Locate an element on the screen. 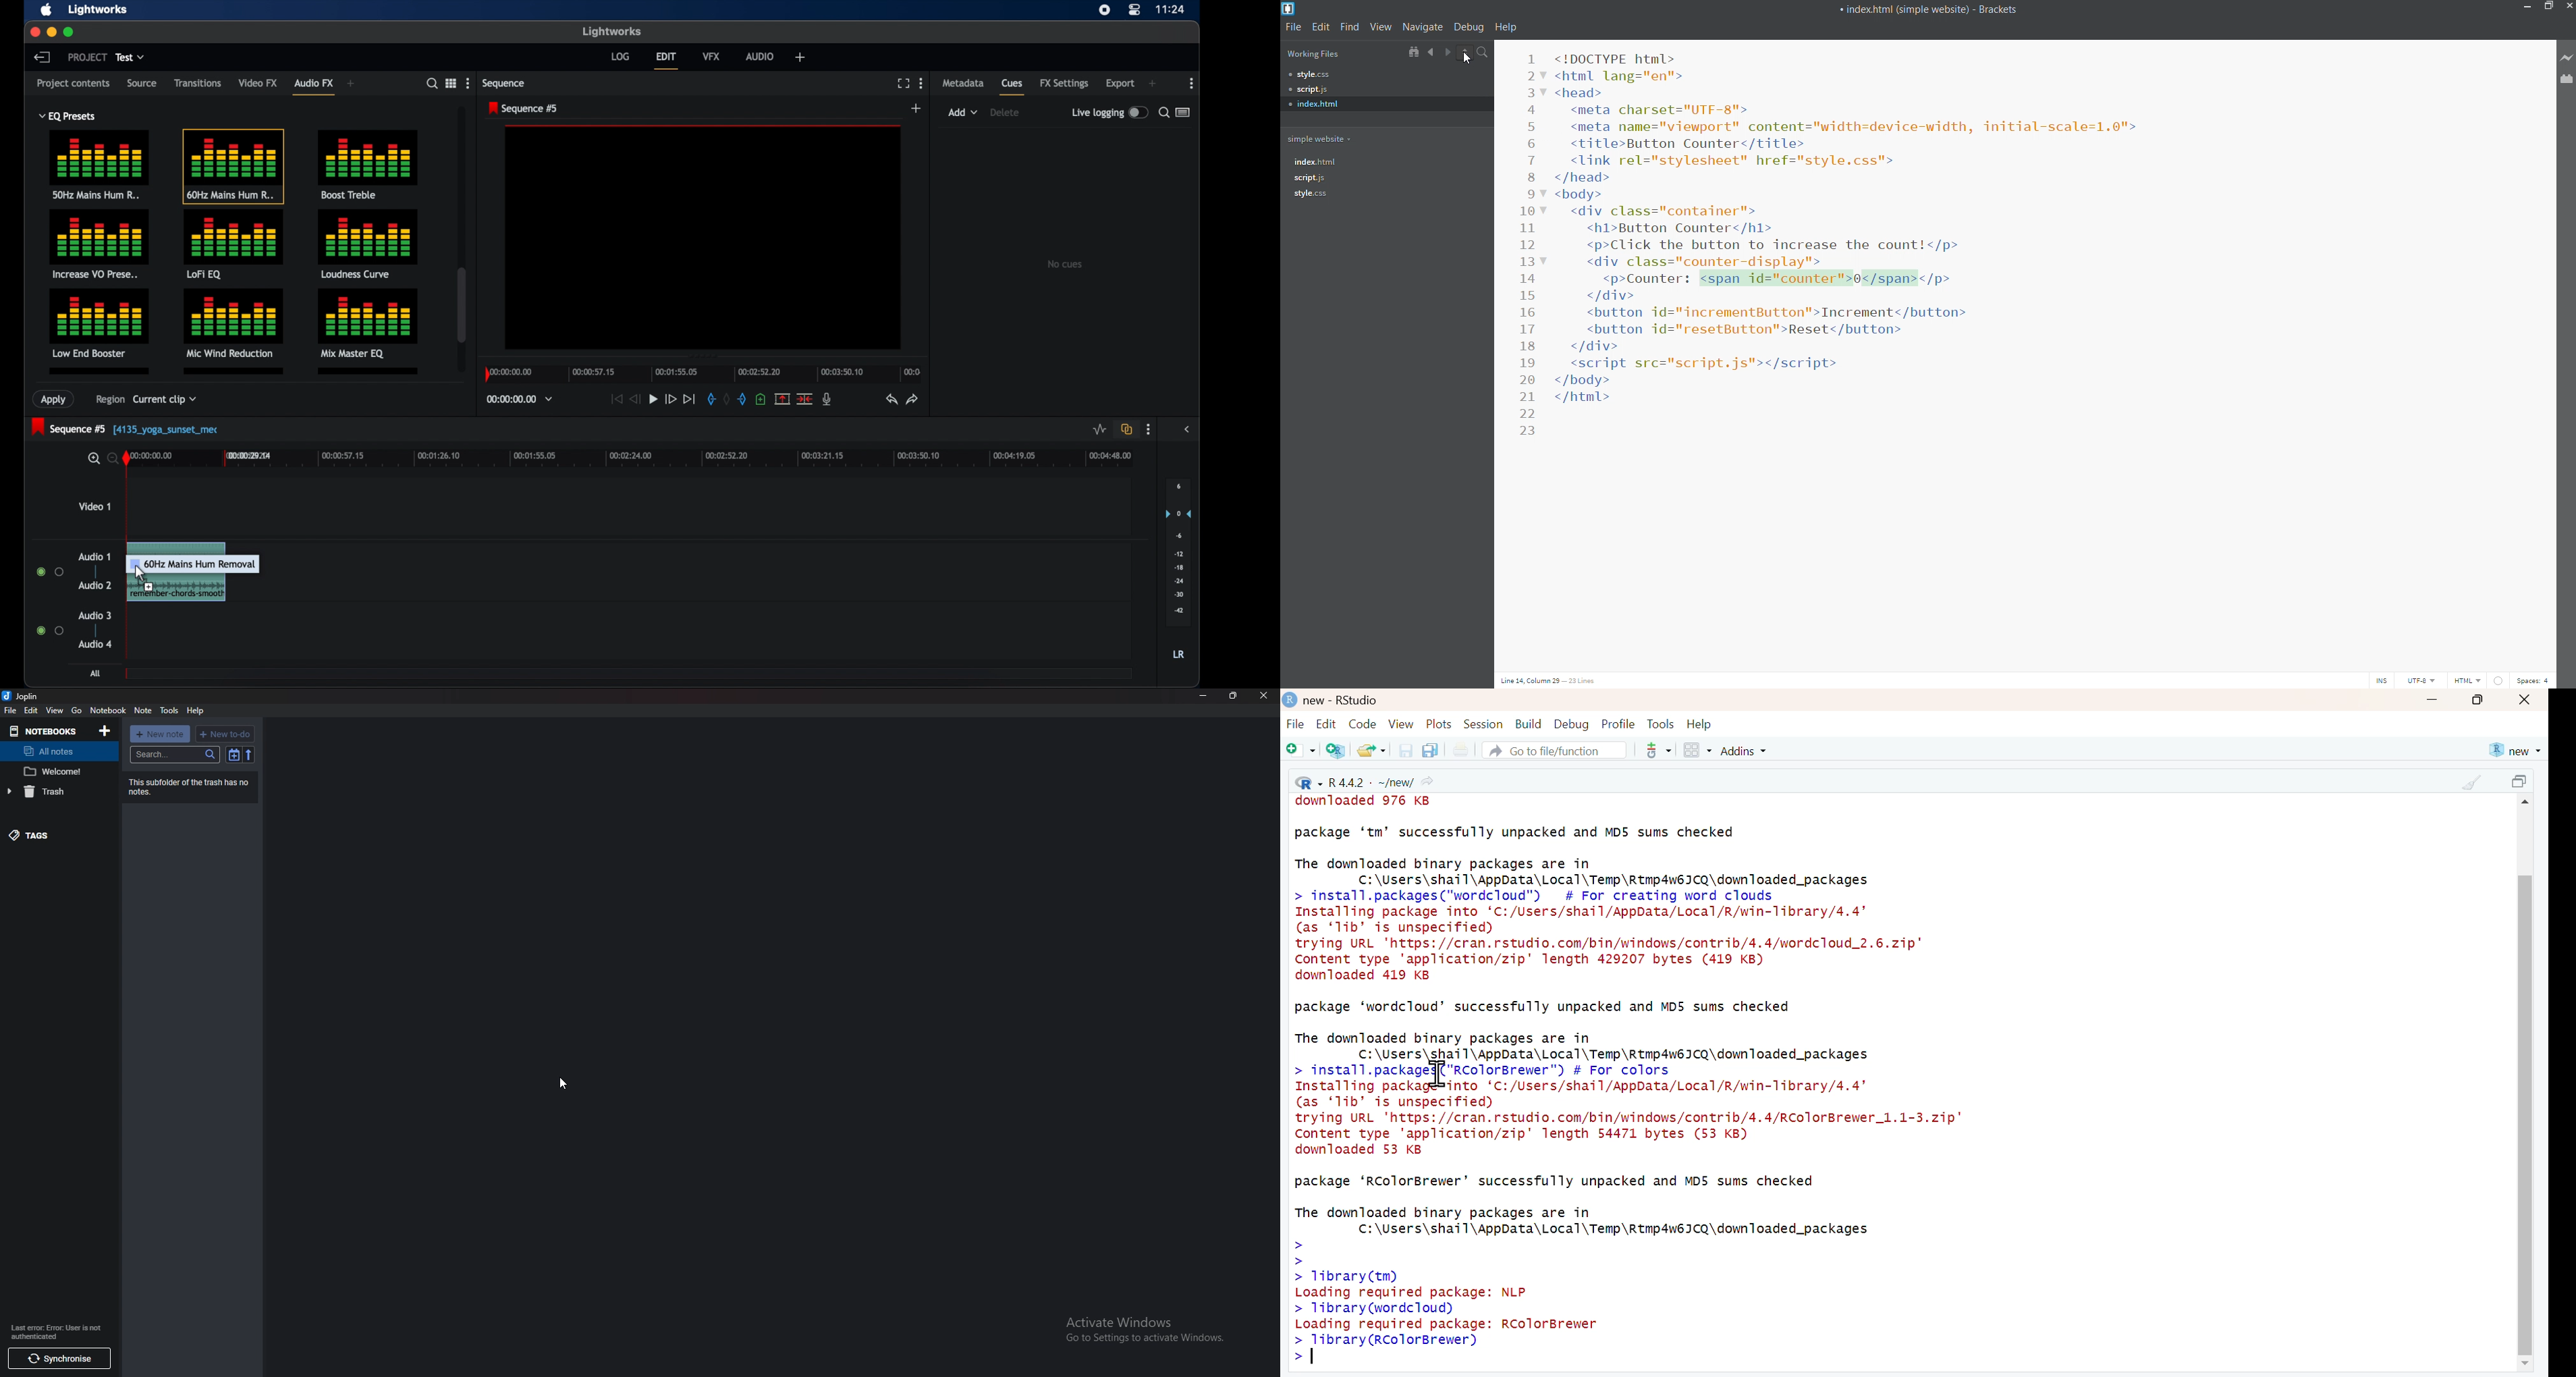 The image size is (2576, 1400). The downloaded binary packages are in
C:\Users\shail\AppData\Local\Temp\Rtmp4w6ICQ\downloaded_packages is located at coordinates (1585, 1222).